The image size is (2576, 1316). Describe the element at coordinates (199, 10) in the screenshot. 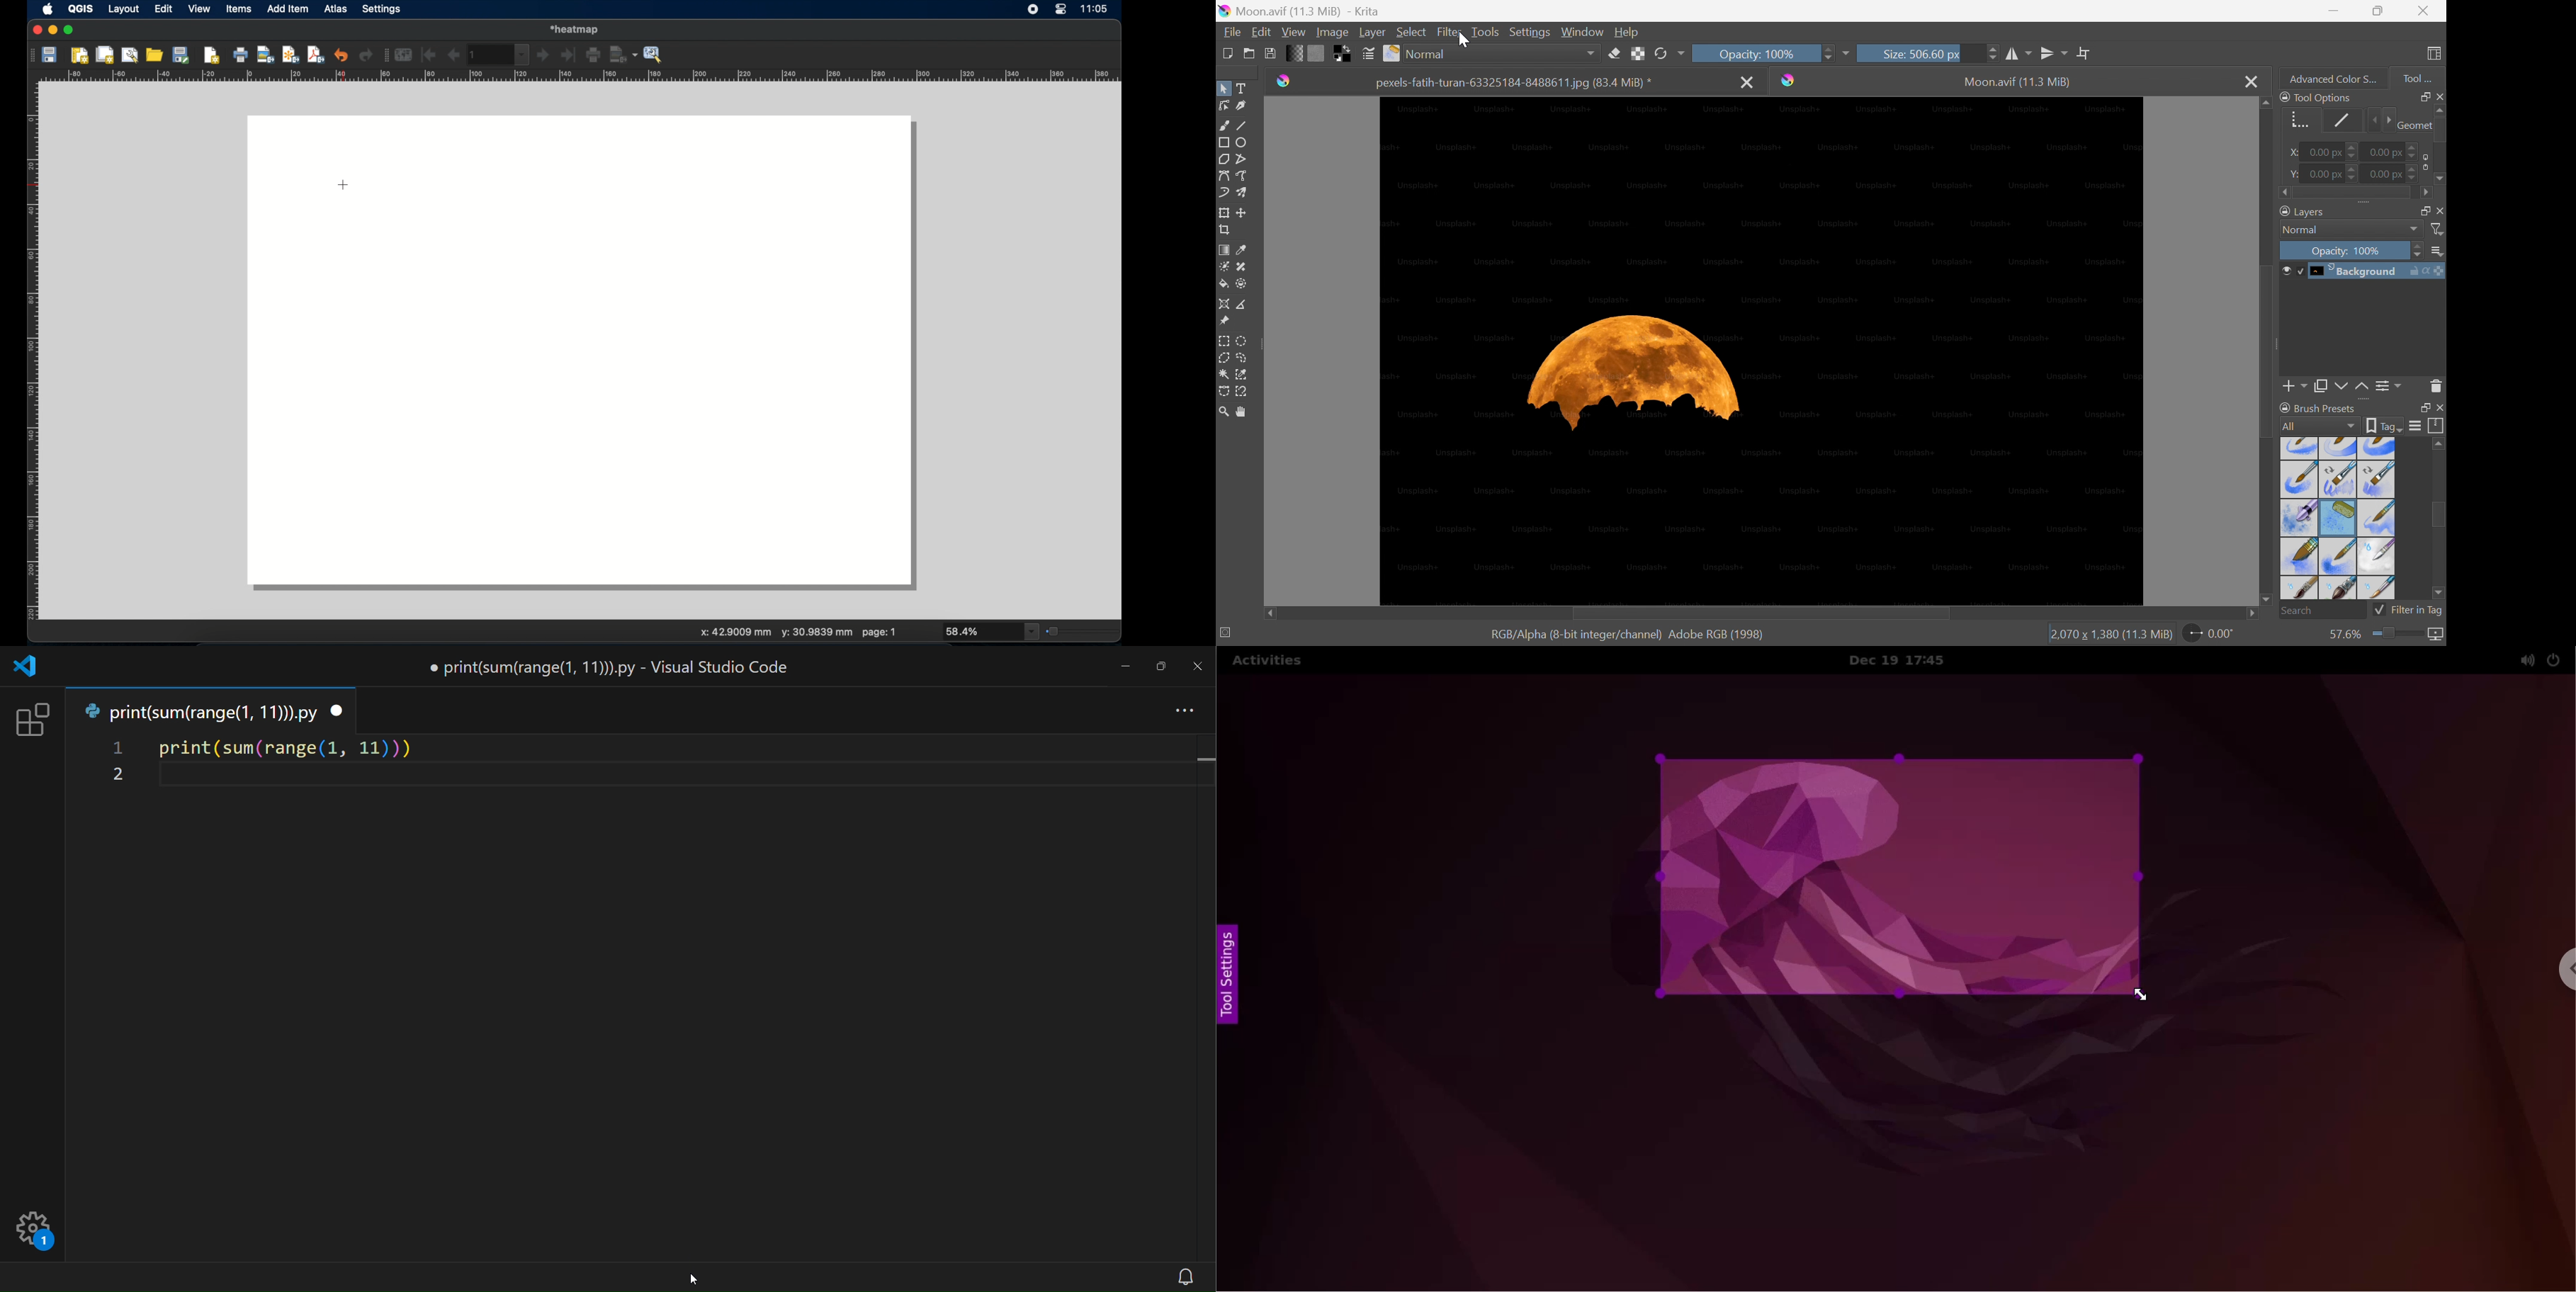

I see `view` at that location.